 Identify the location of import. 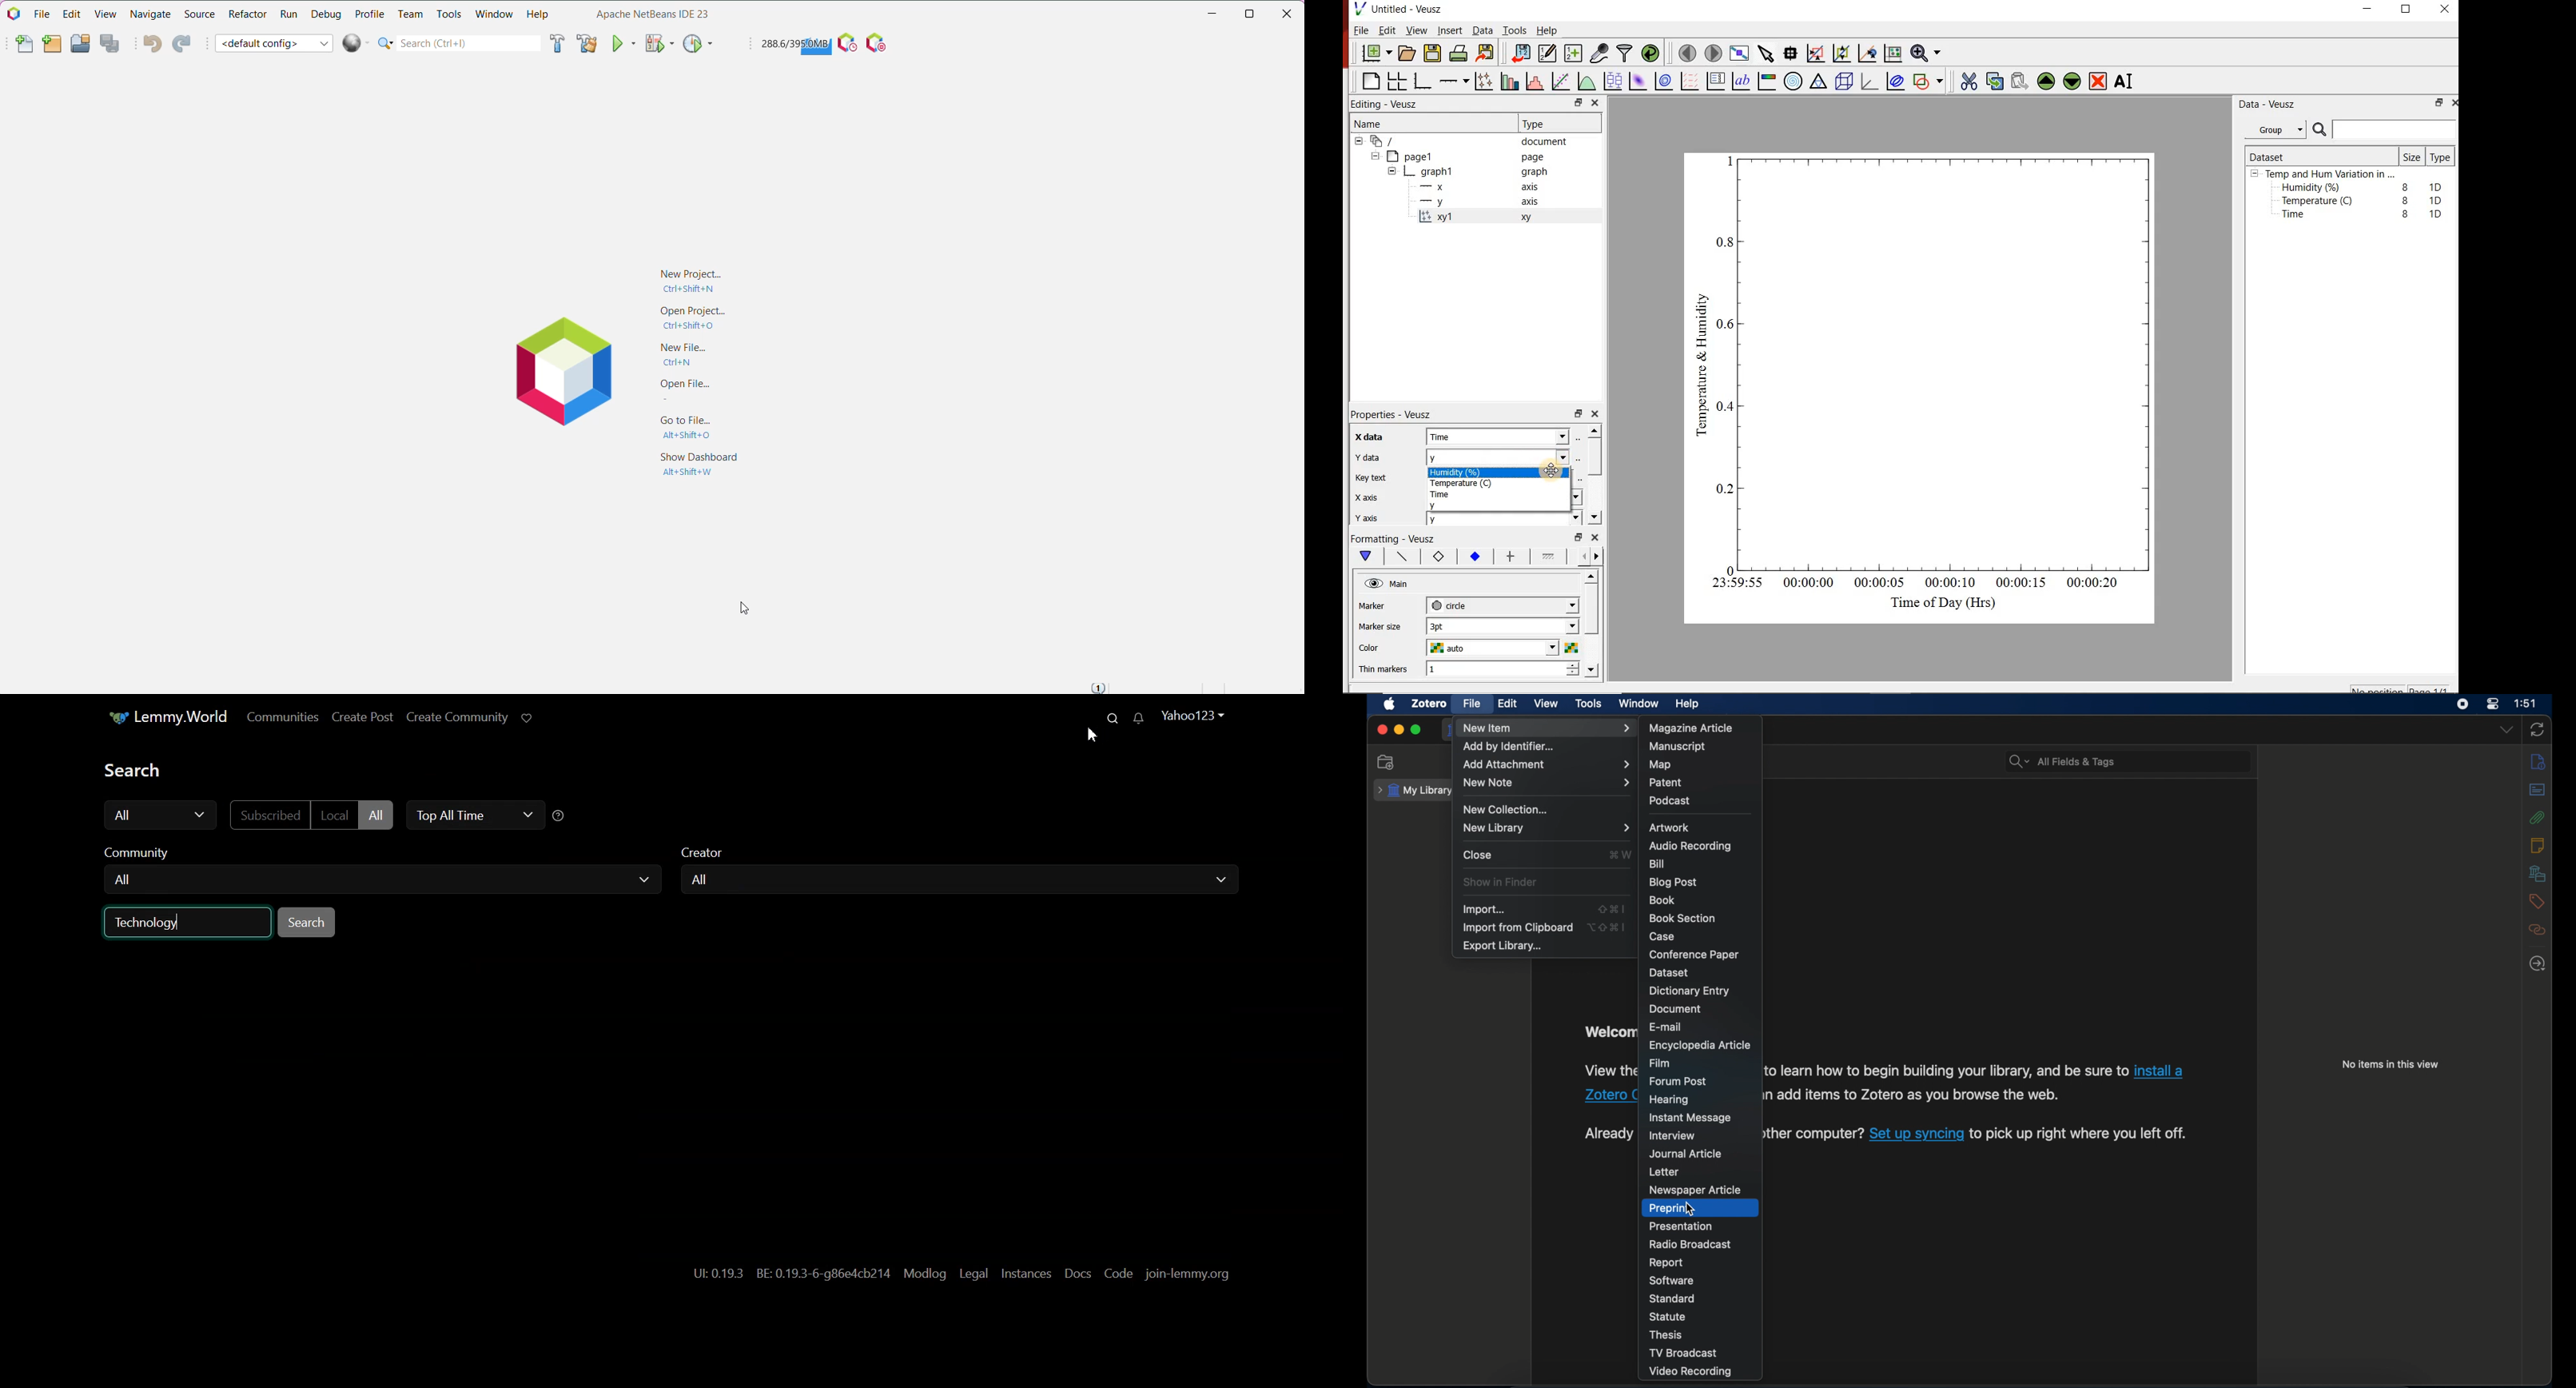
(1485, 909).